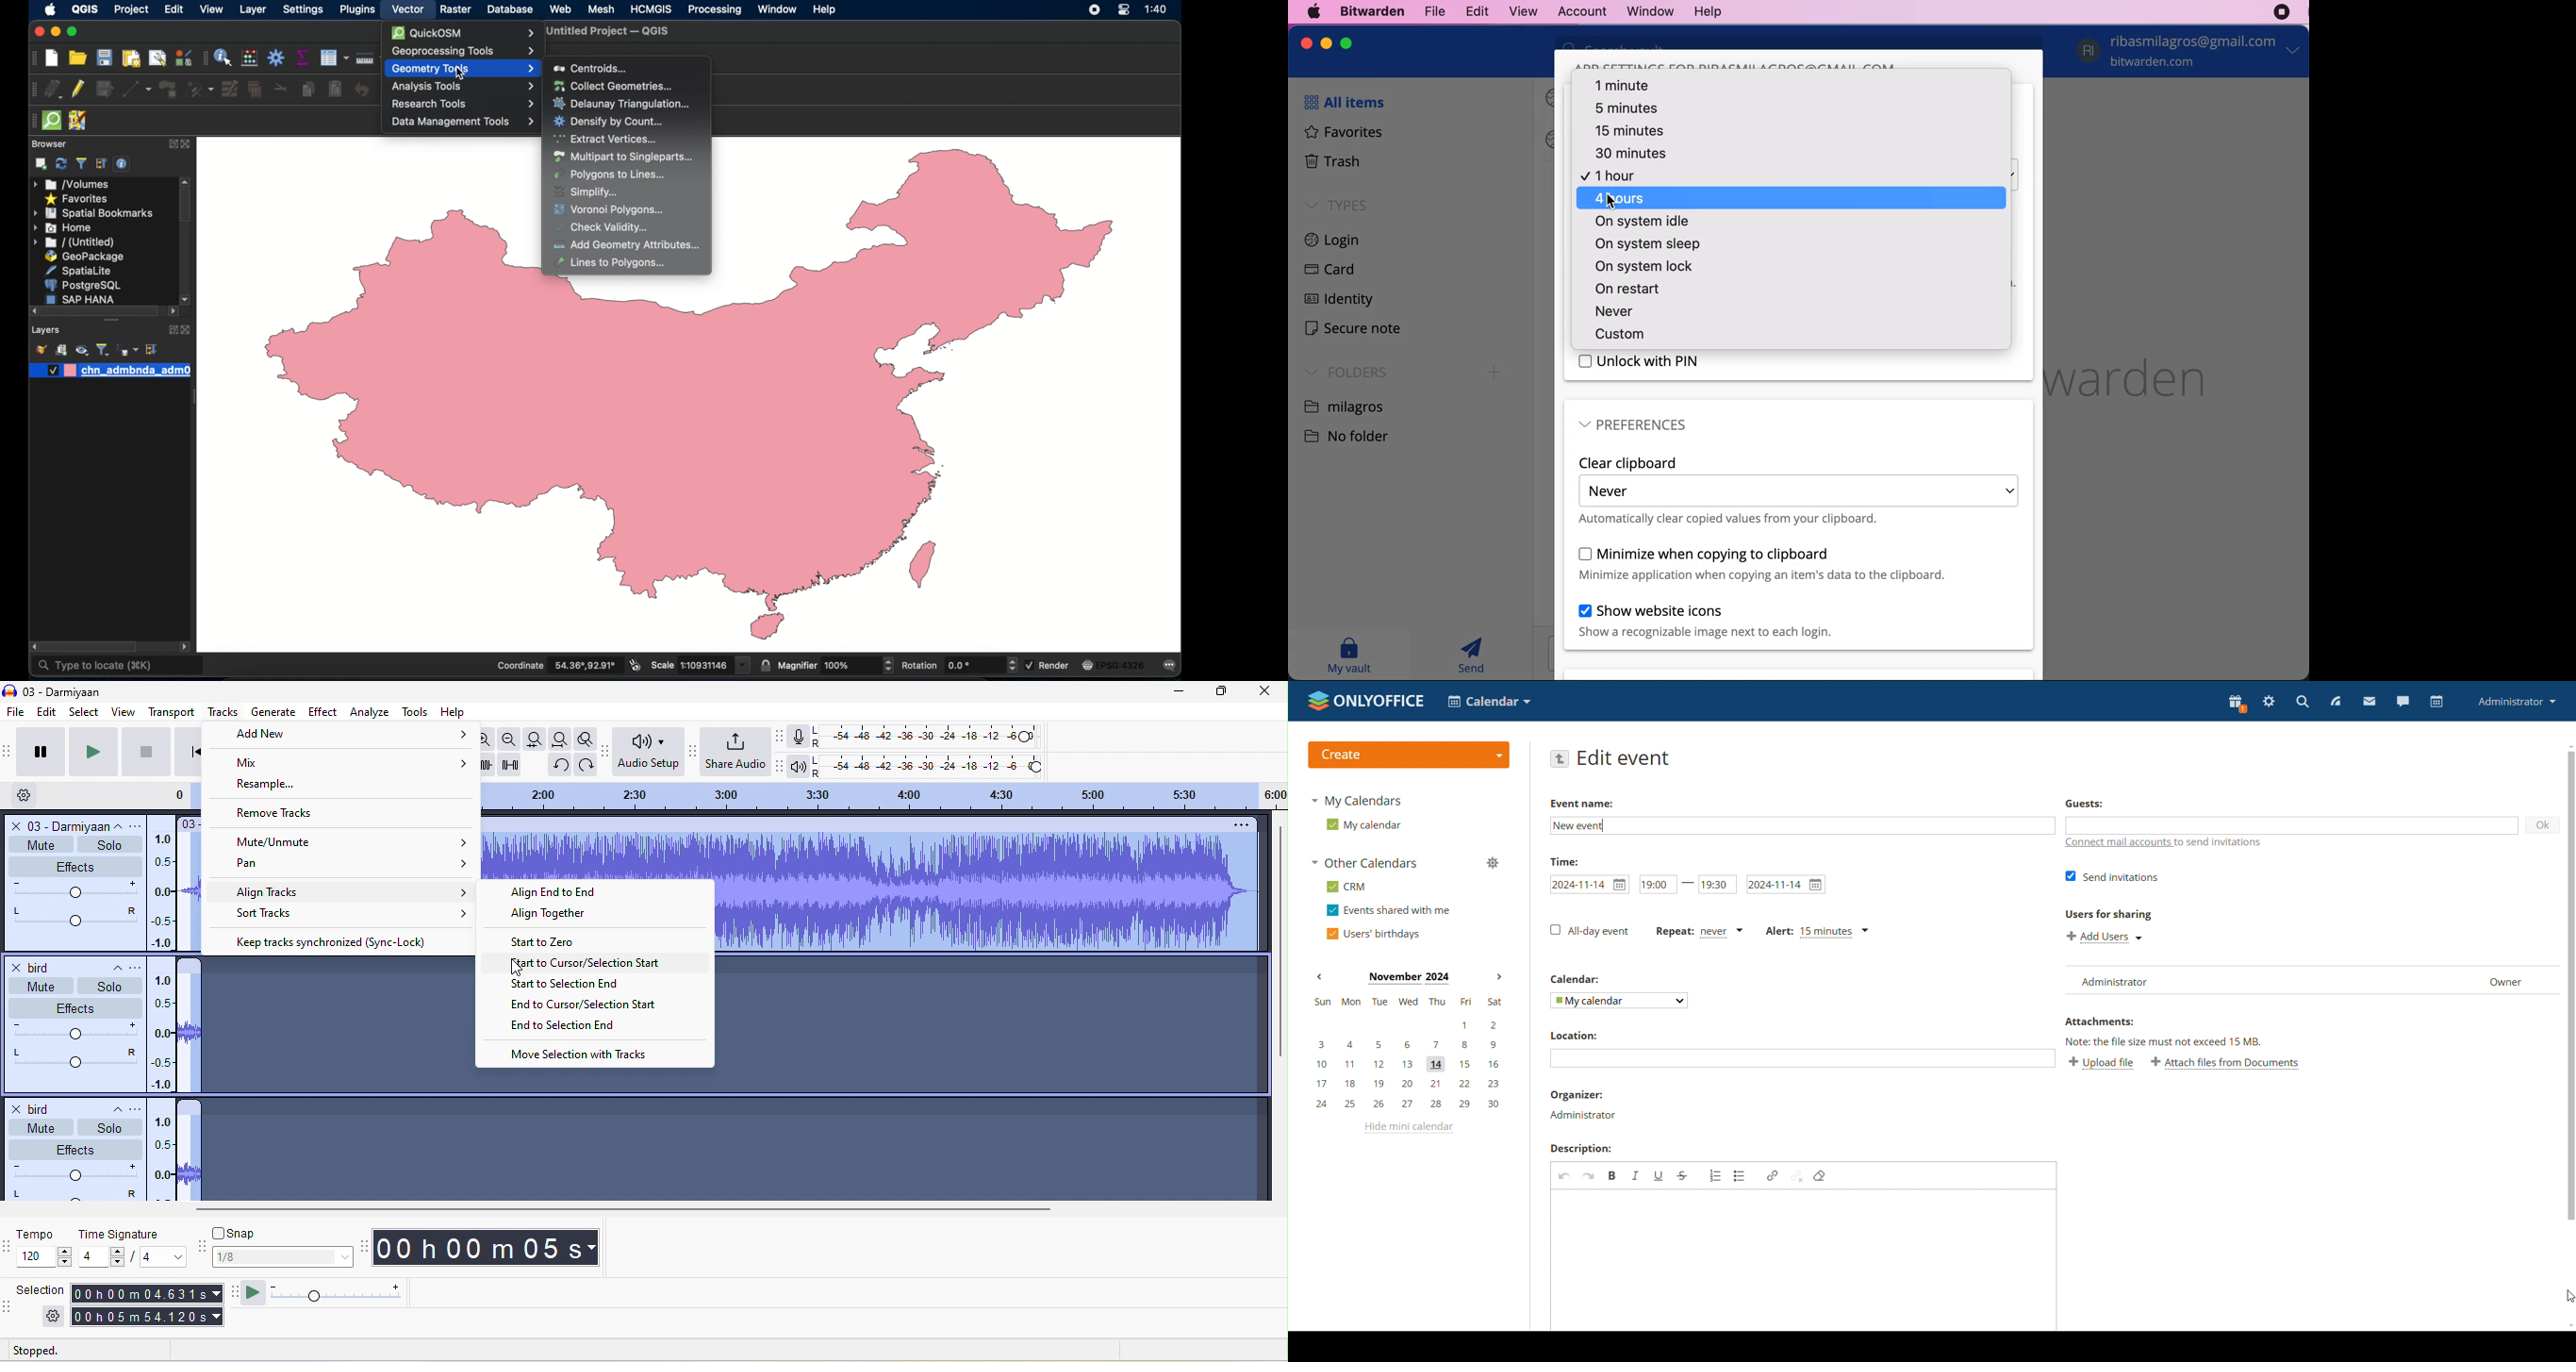  I want to click on play at speed, so click(345, 1293).